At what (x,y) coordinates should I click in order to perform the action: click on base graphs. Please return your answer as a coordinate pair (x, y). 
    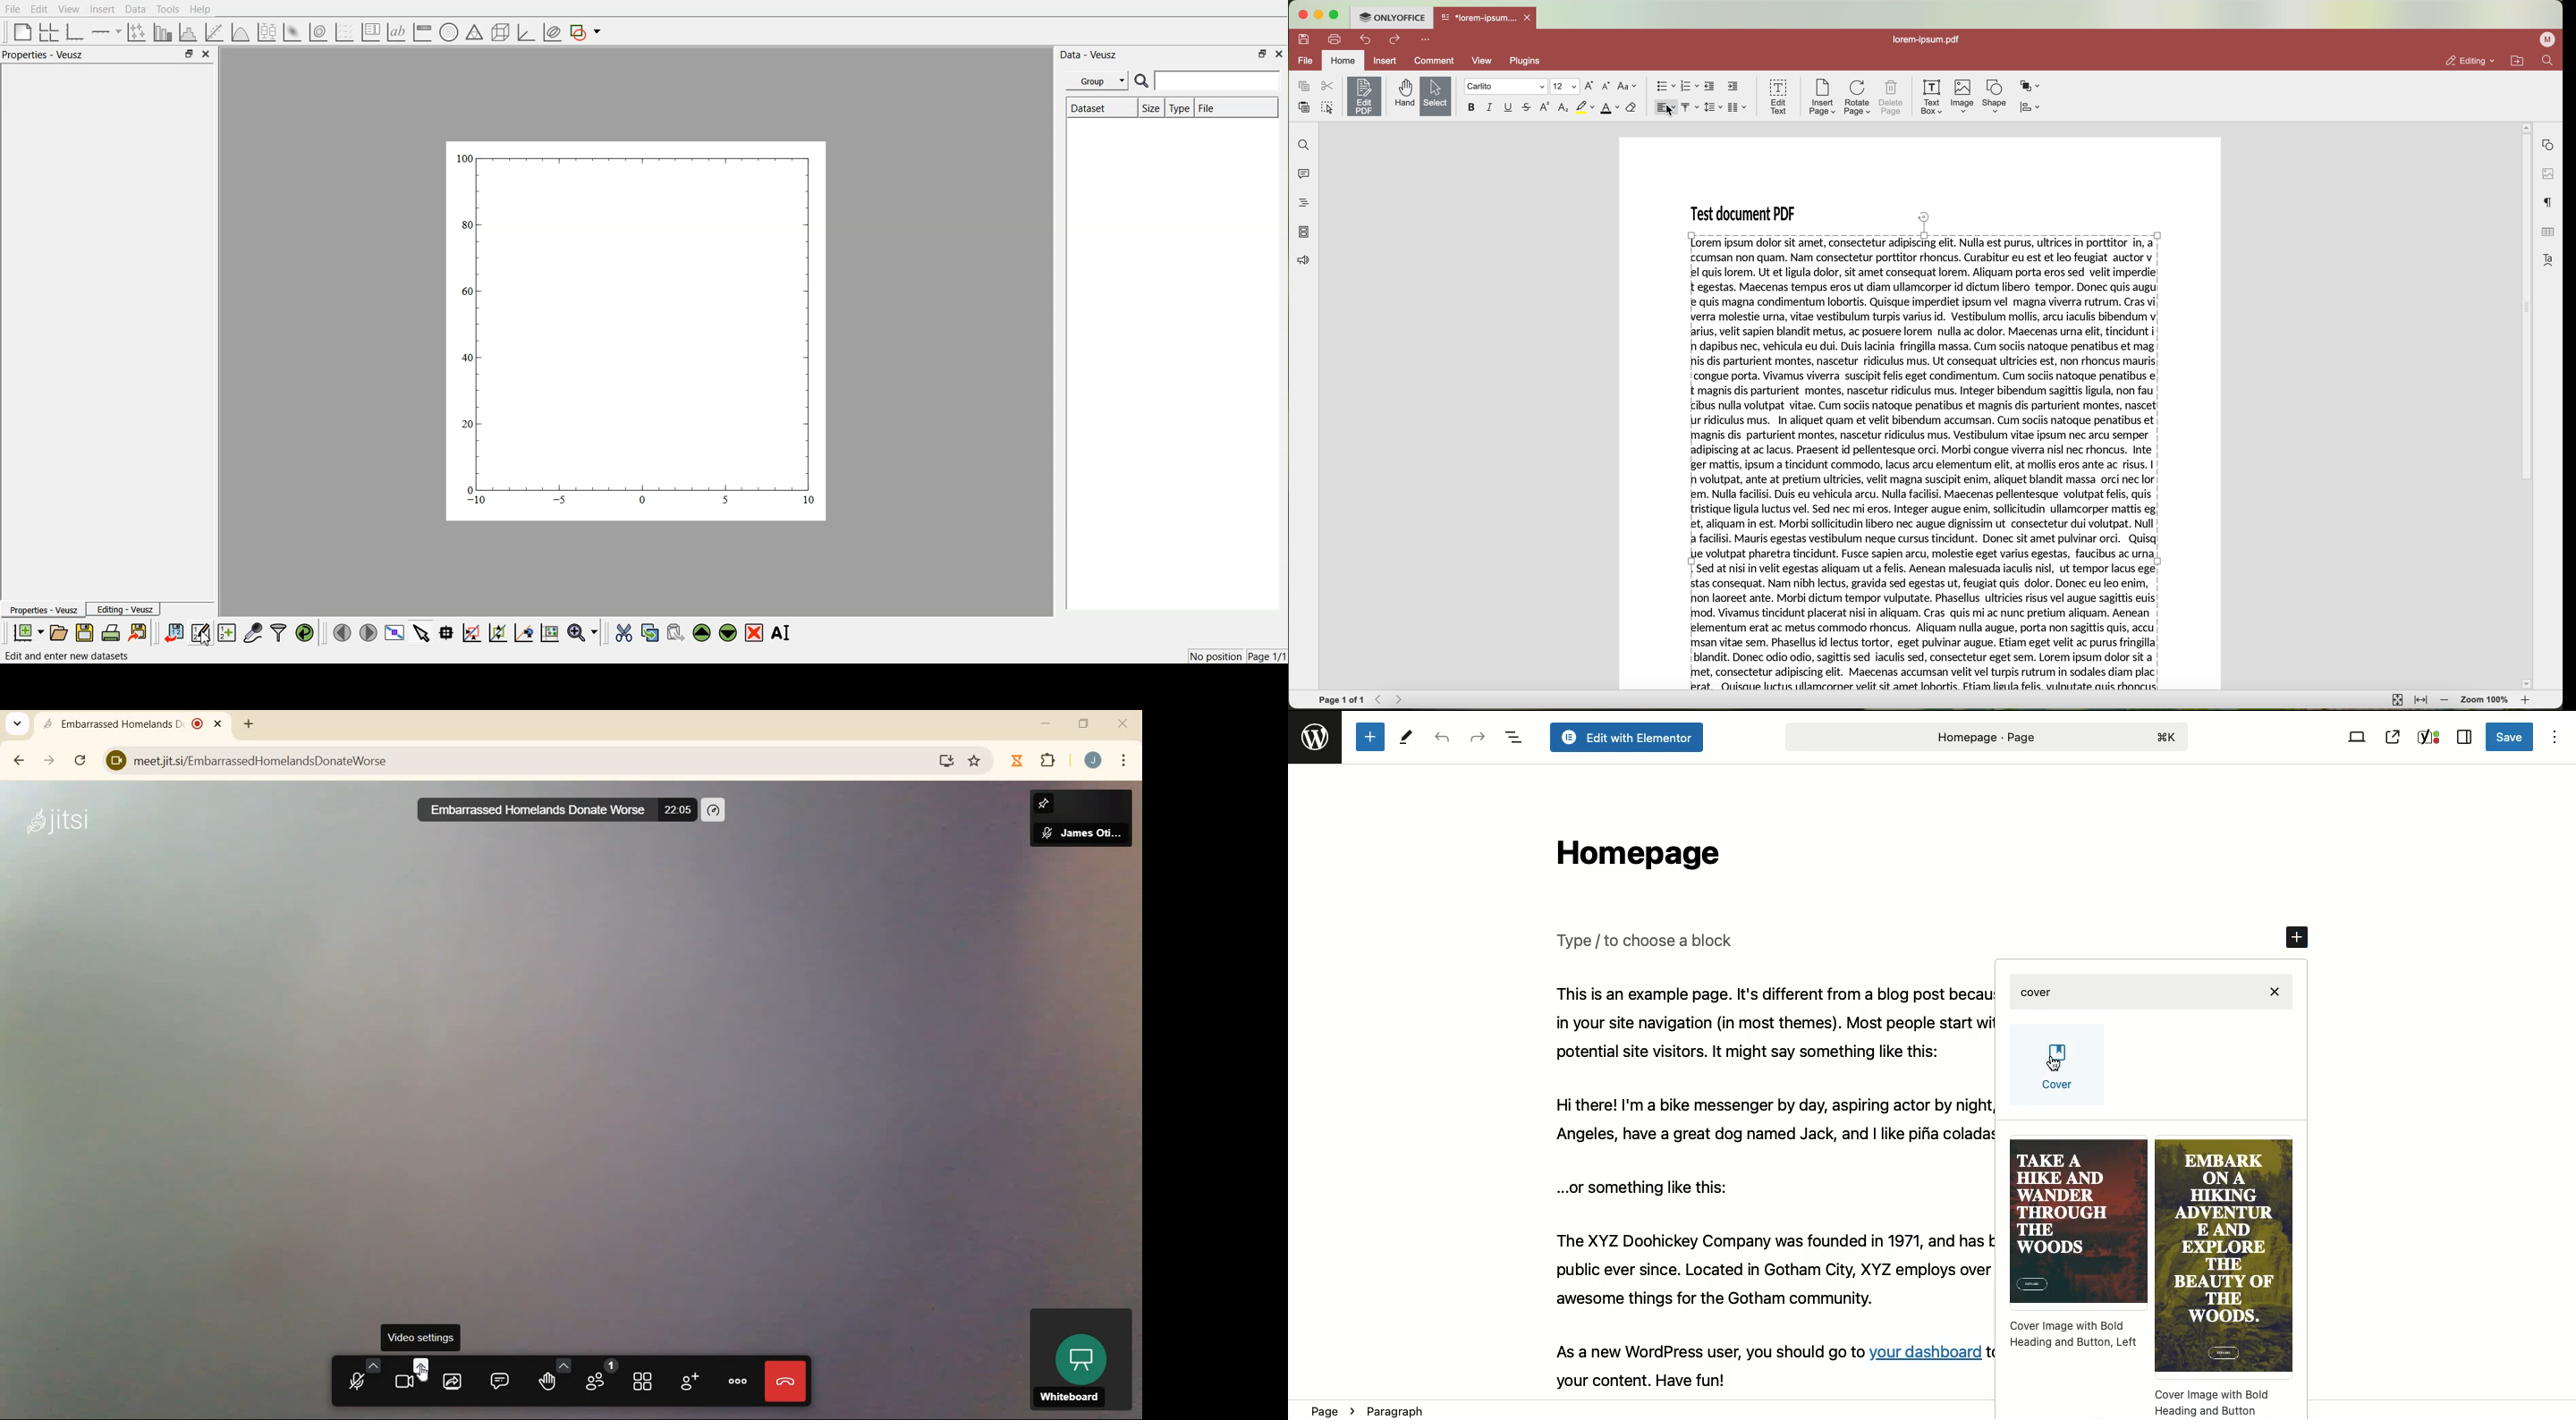
    Looking at the image, I should click on (76, 32).